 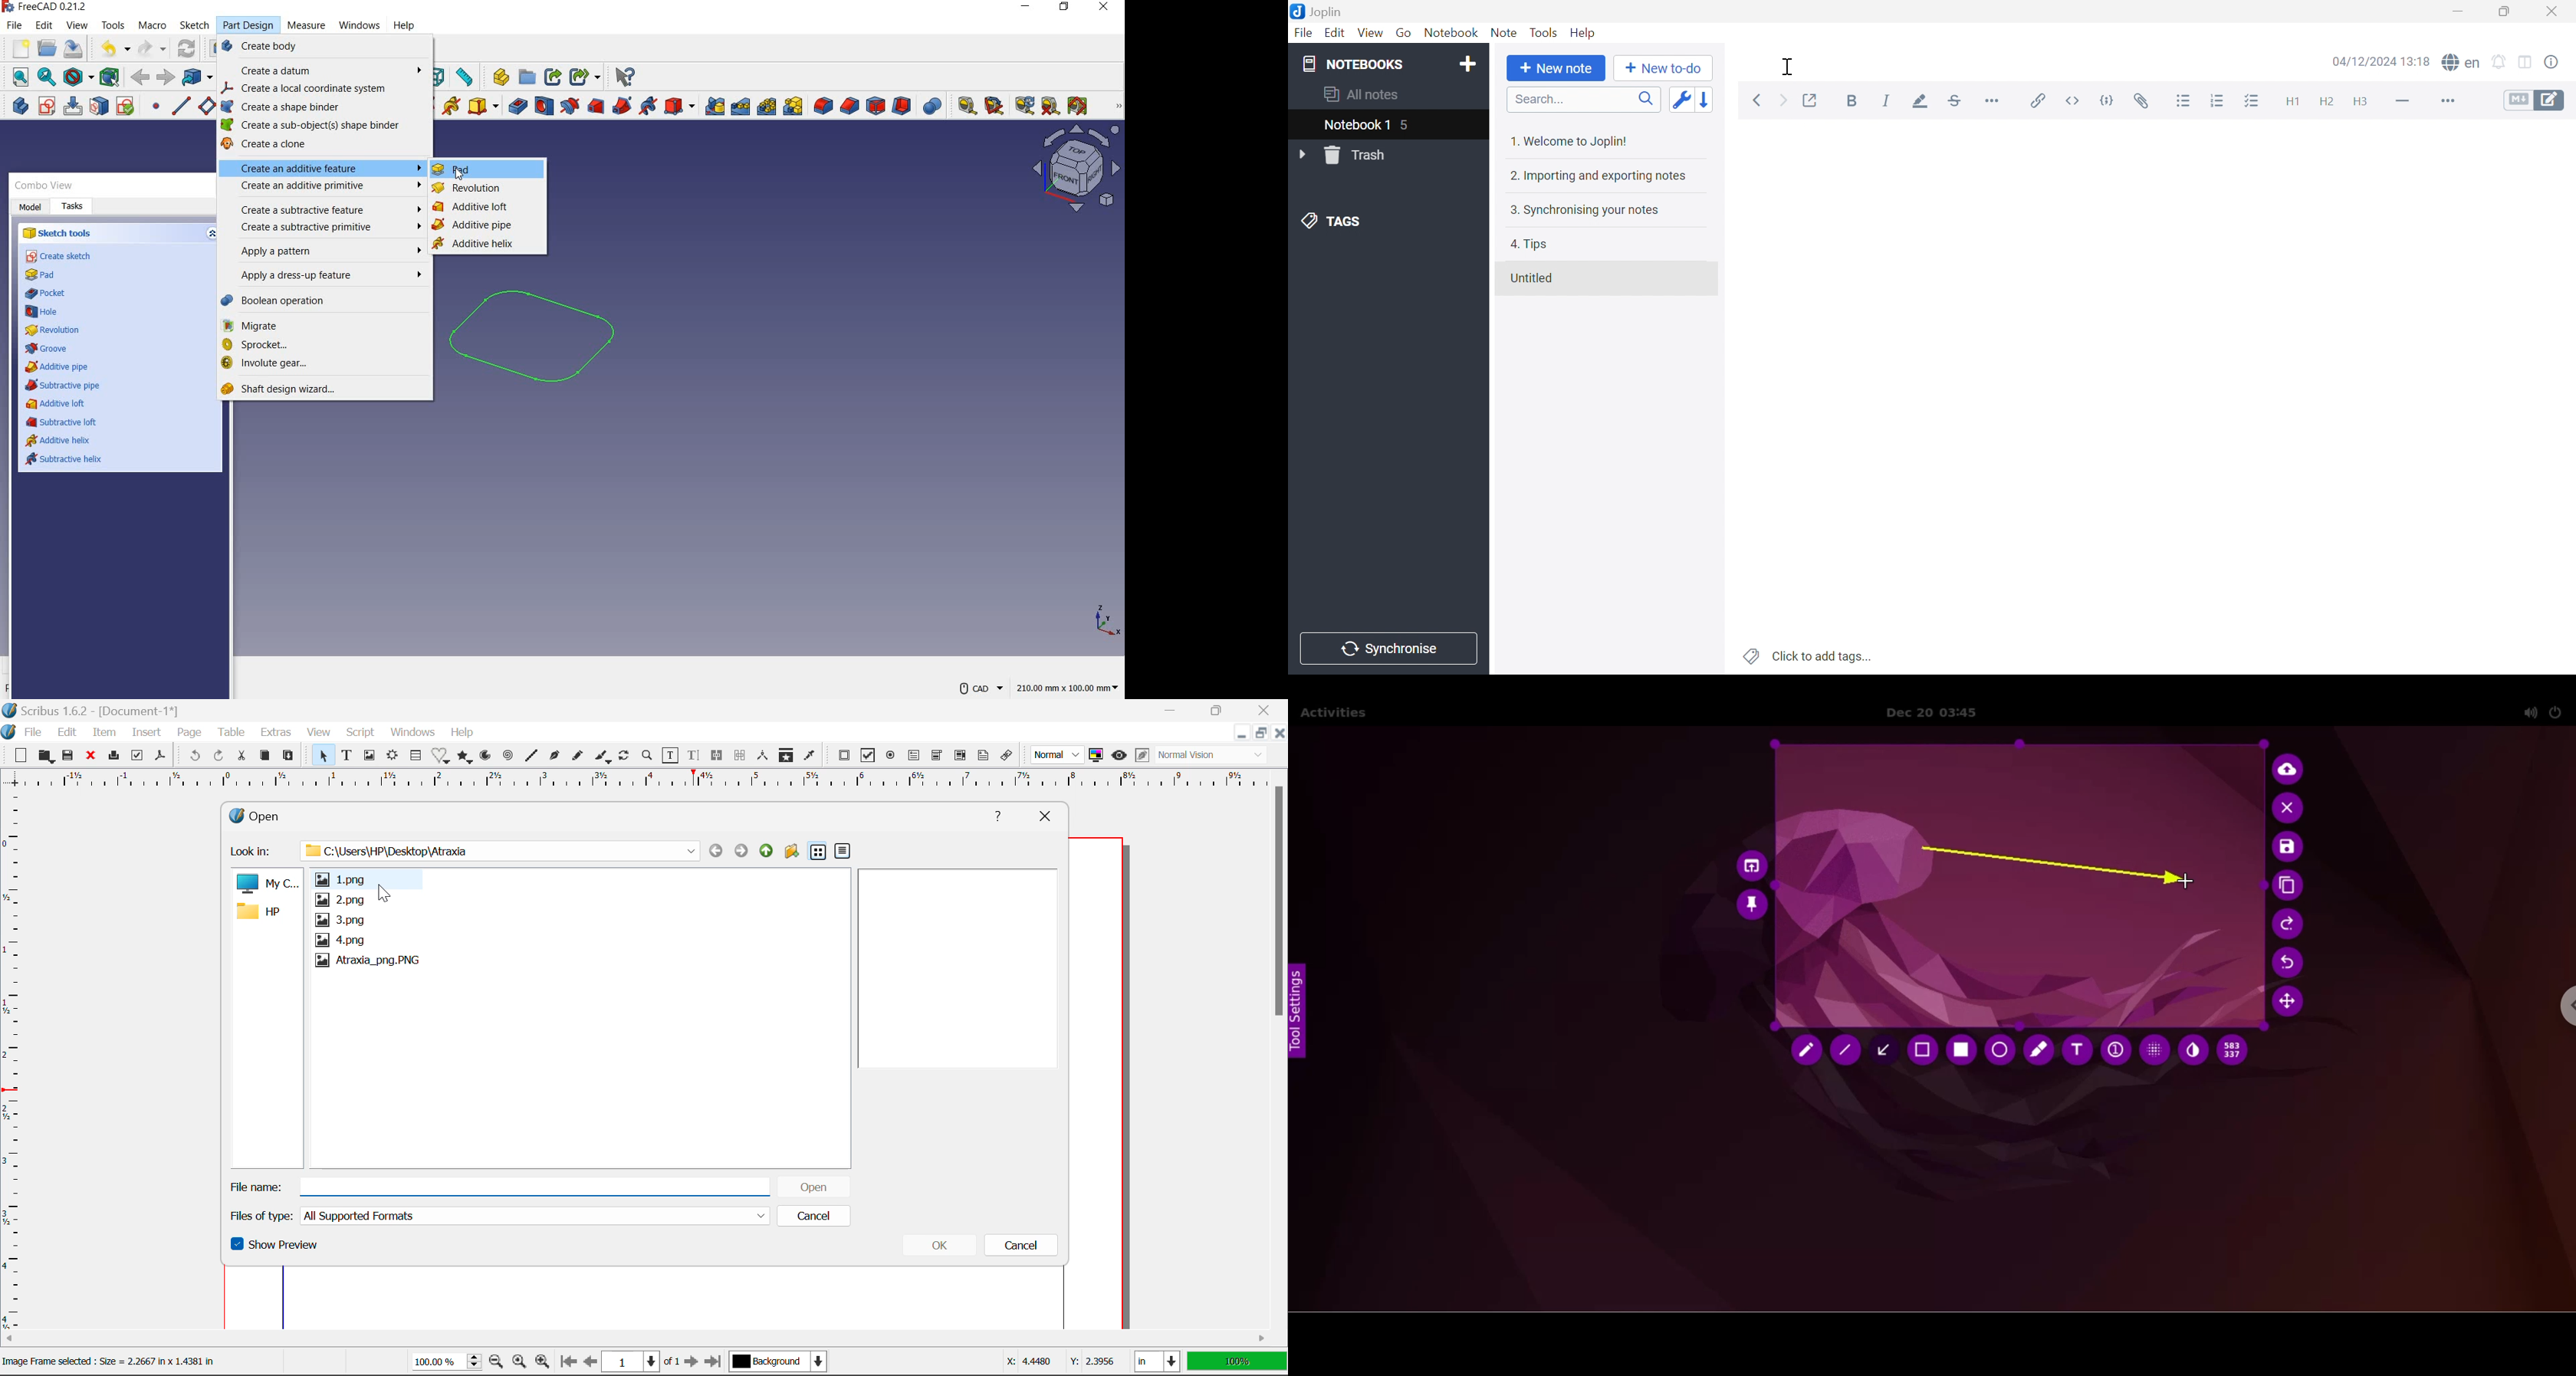 What do you see at coordinates (1680, 99) in the screenshot?
I see `Toggle sort order field` at bounding box center [1680, 99].